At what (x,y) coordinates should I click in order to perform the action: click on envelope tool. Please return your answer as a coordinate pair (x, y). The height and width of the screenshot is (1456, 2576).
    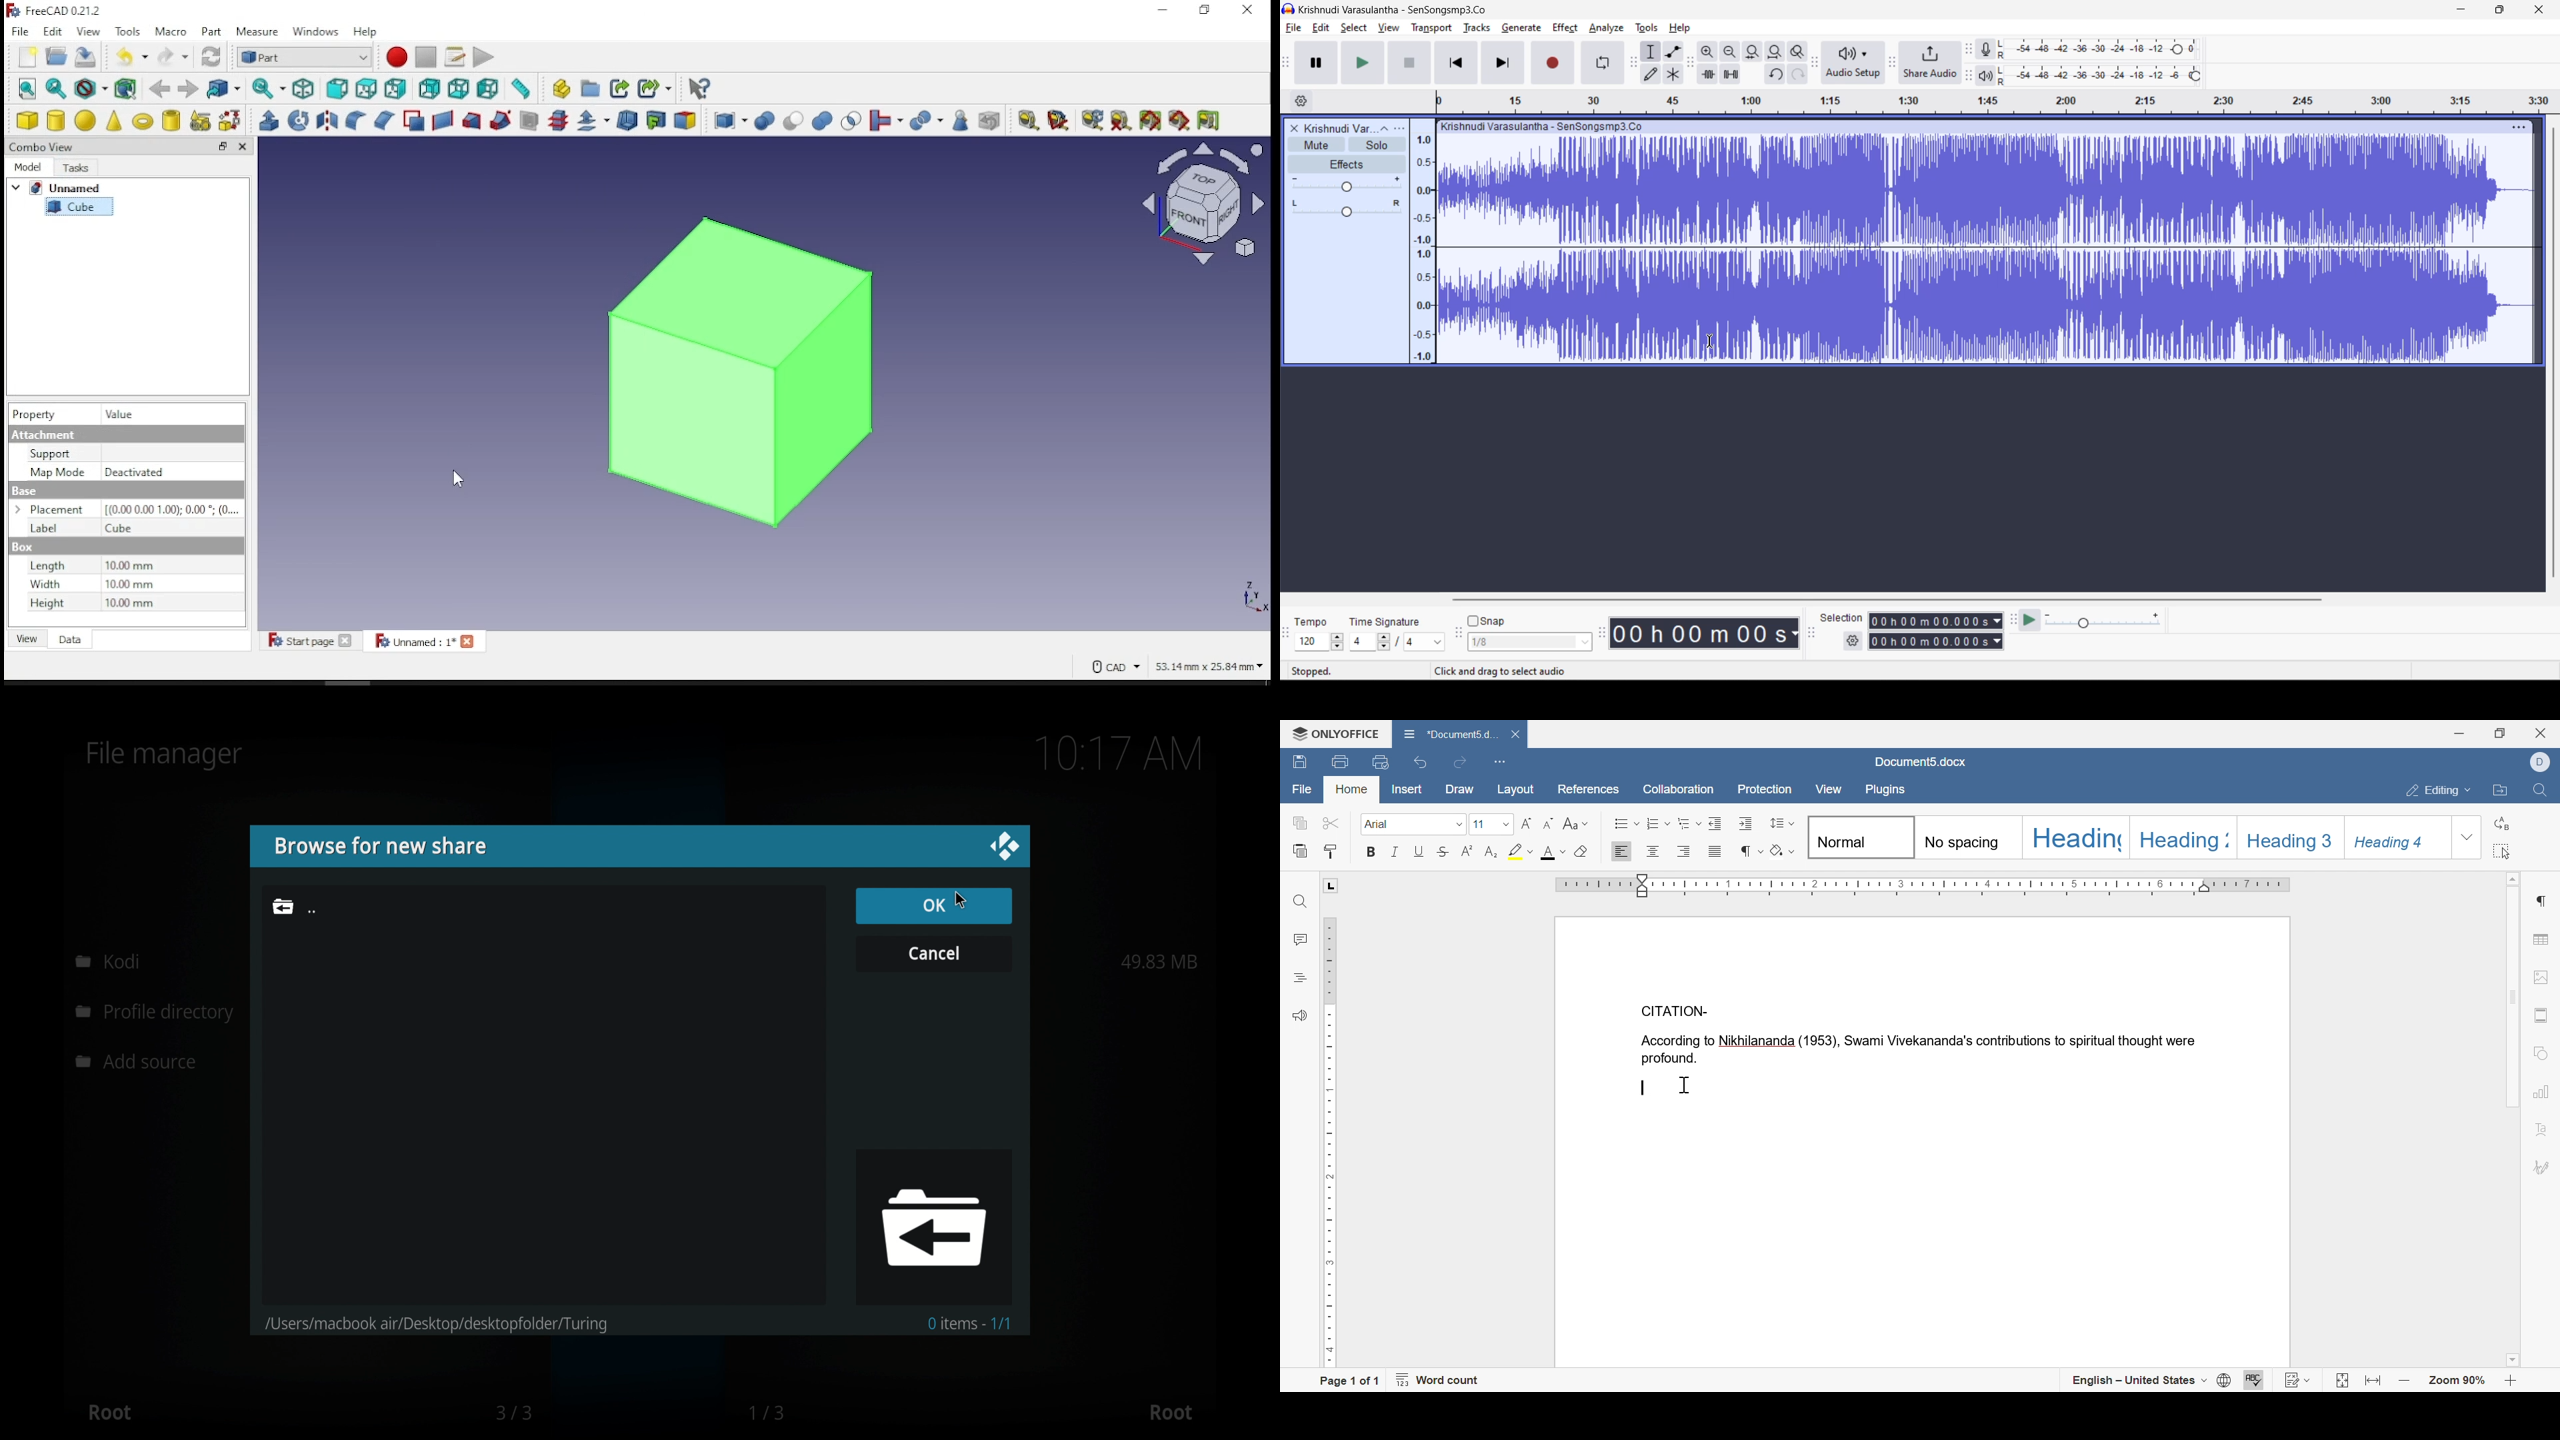
    Looking at the image, I should click on (1676, 51).